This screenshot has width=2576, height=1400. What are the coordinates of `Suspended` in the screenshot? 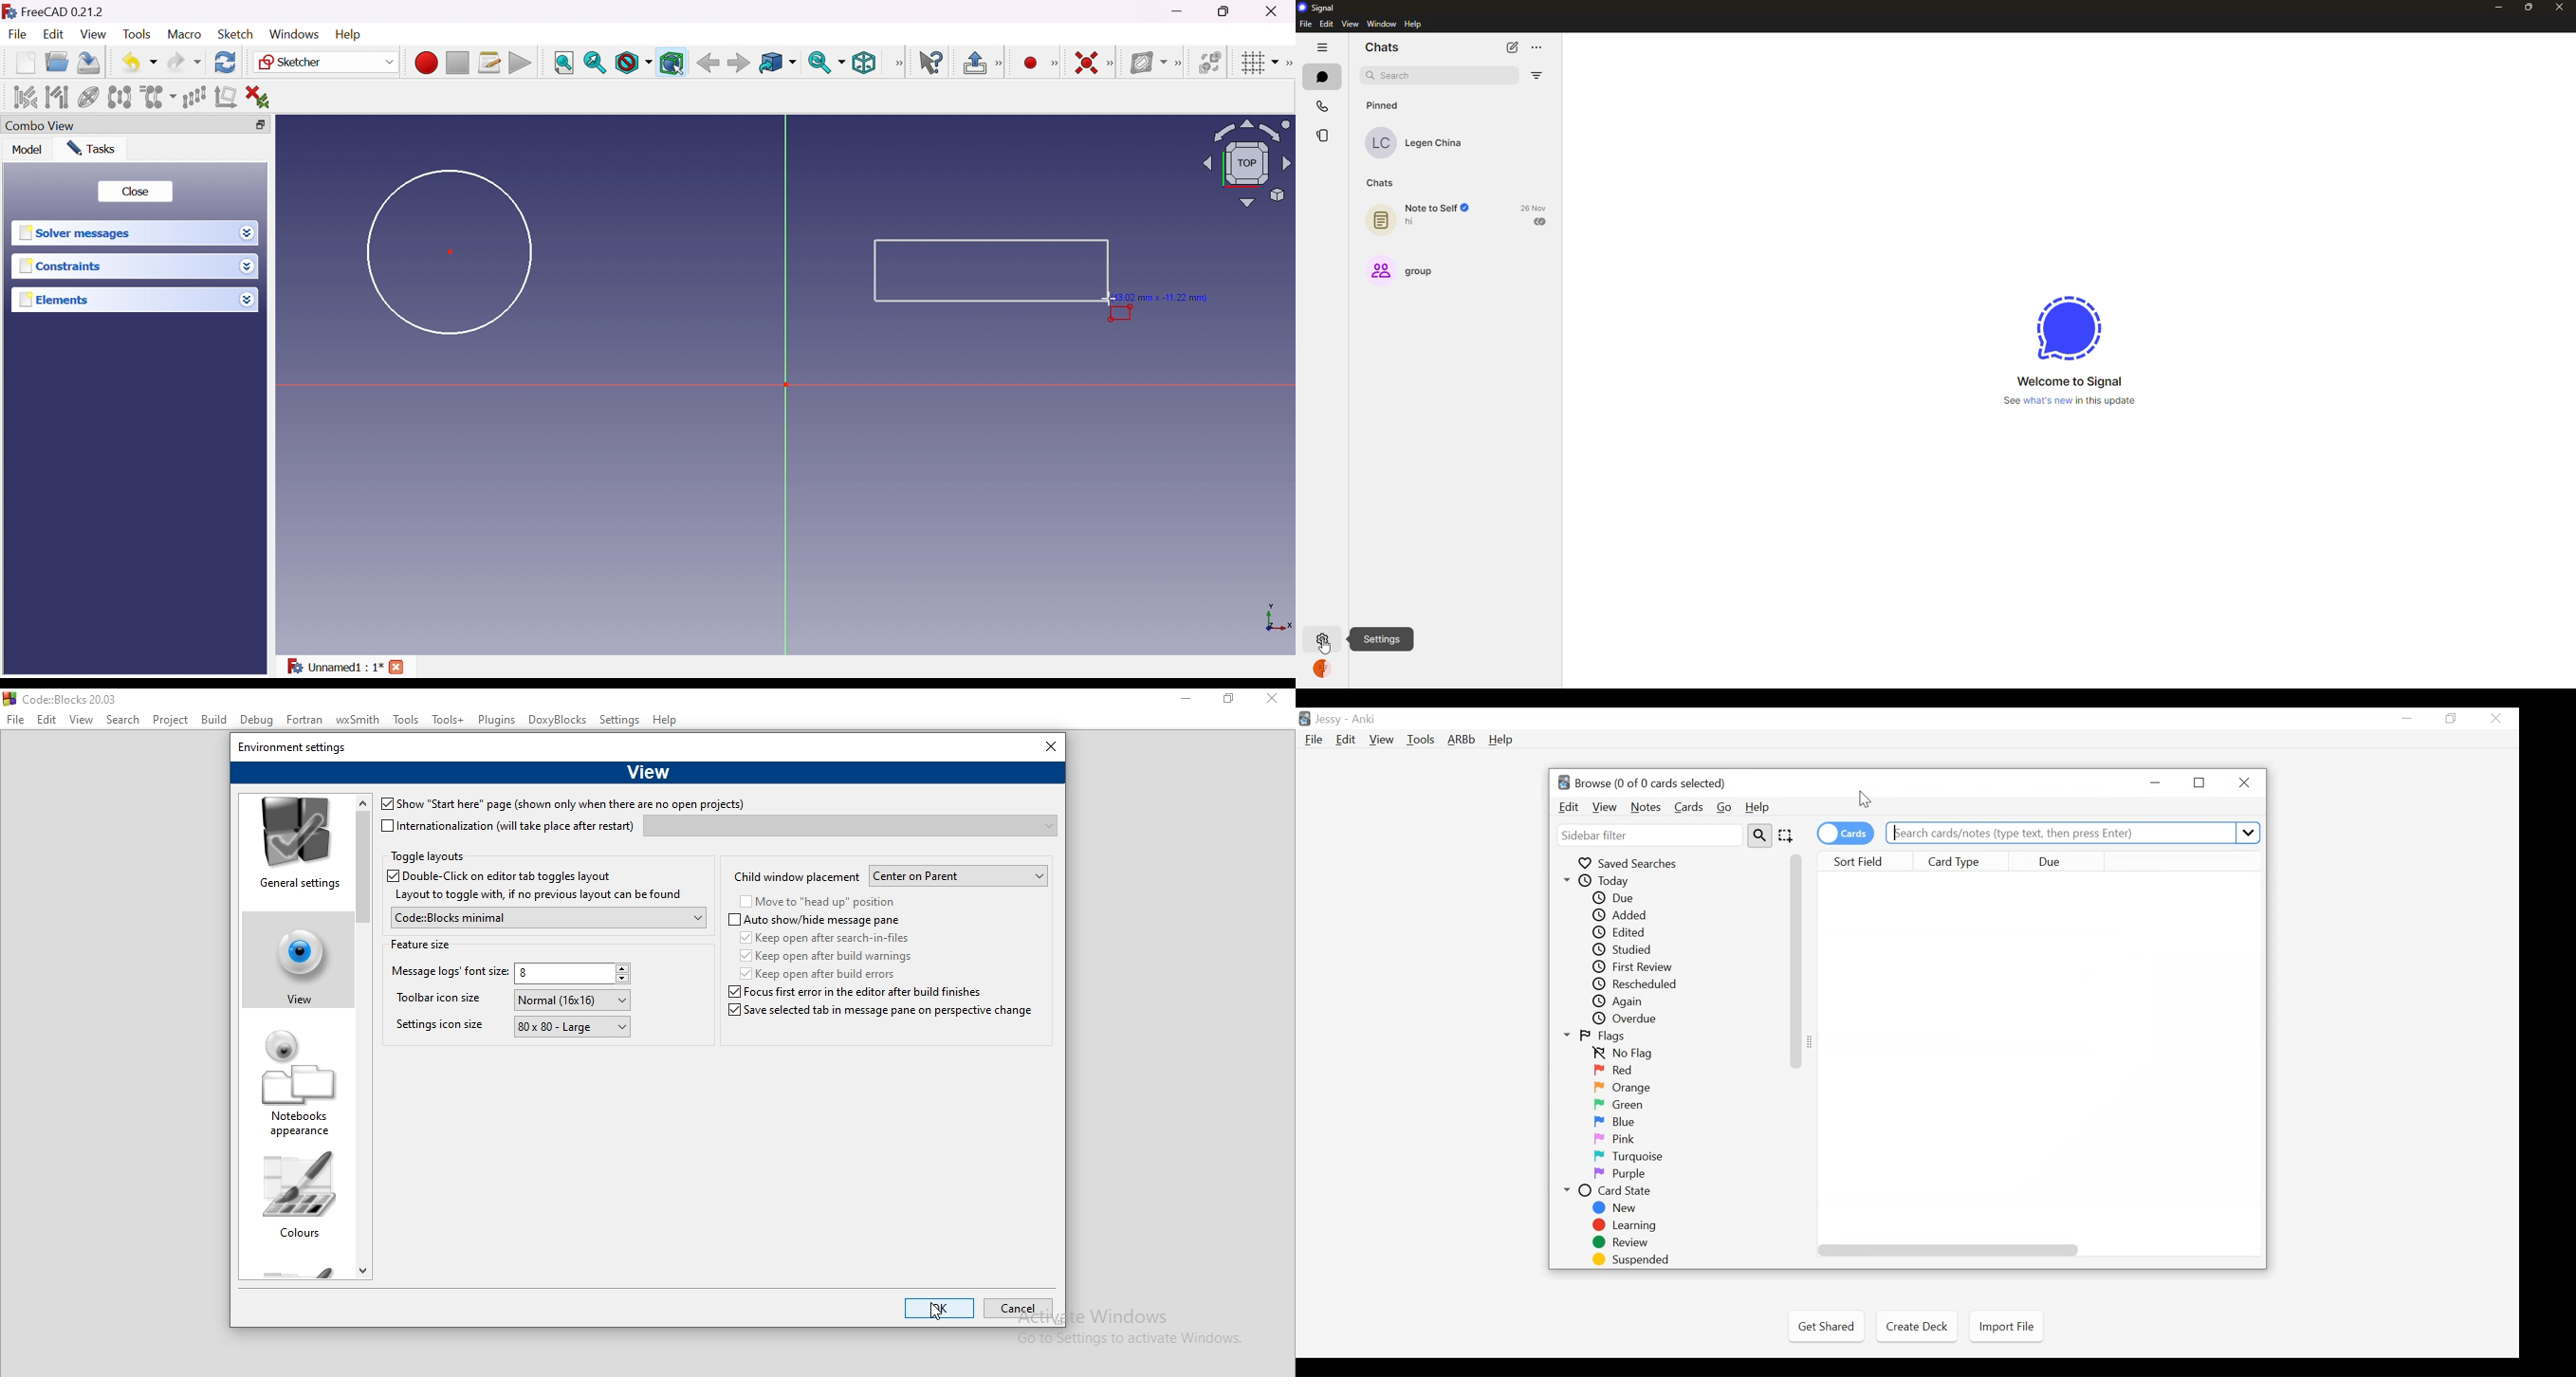 It's located at (1634, 1260).